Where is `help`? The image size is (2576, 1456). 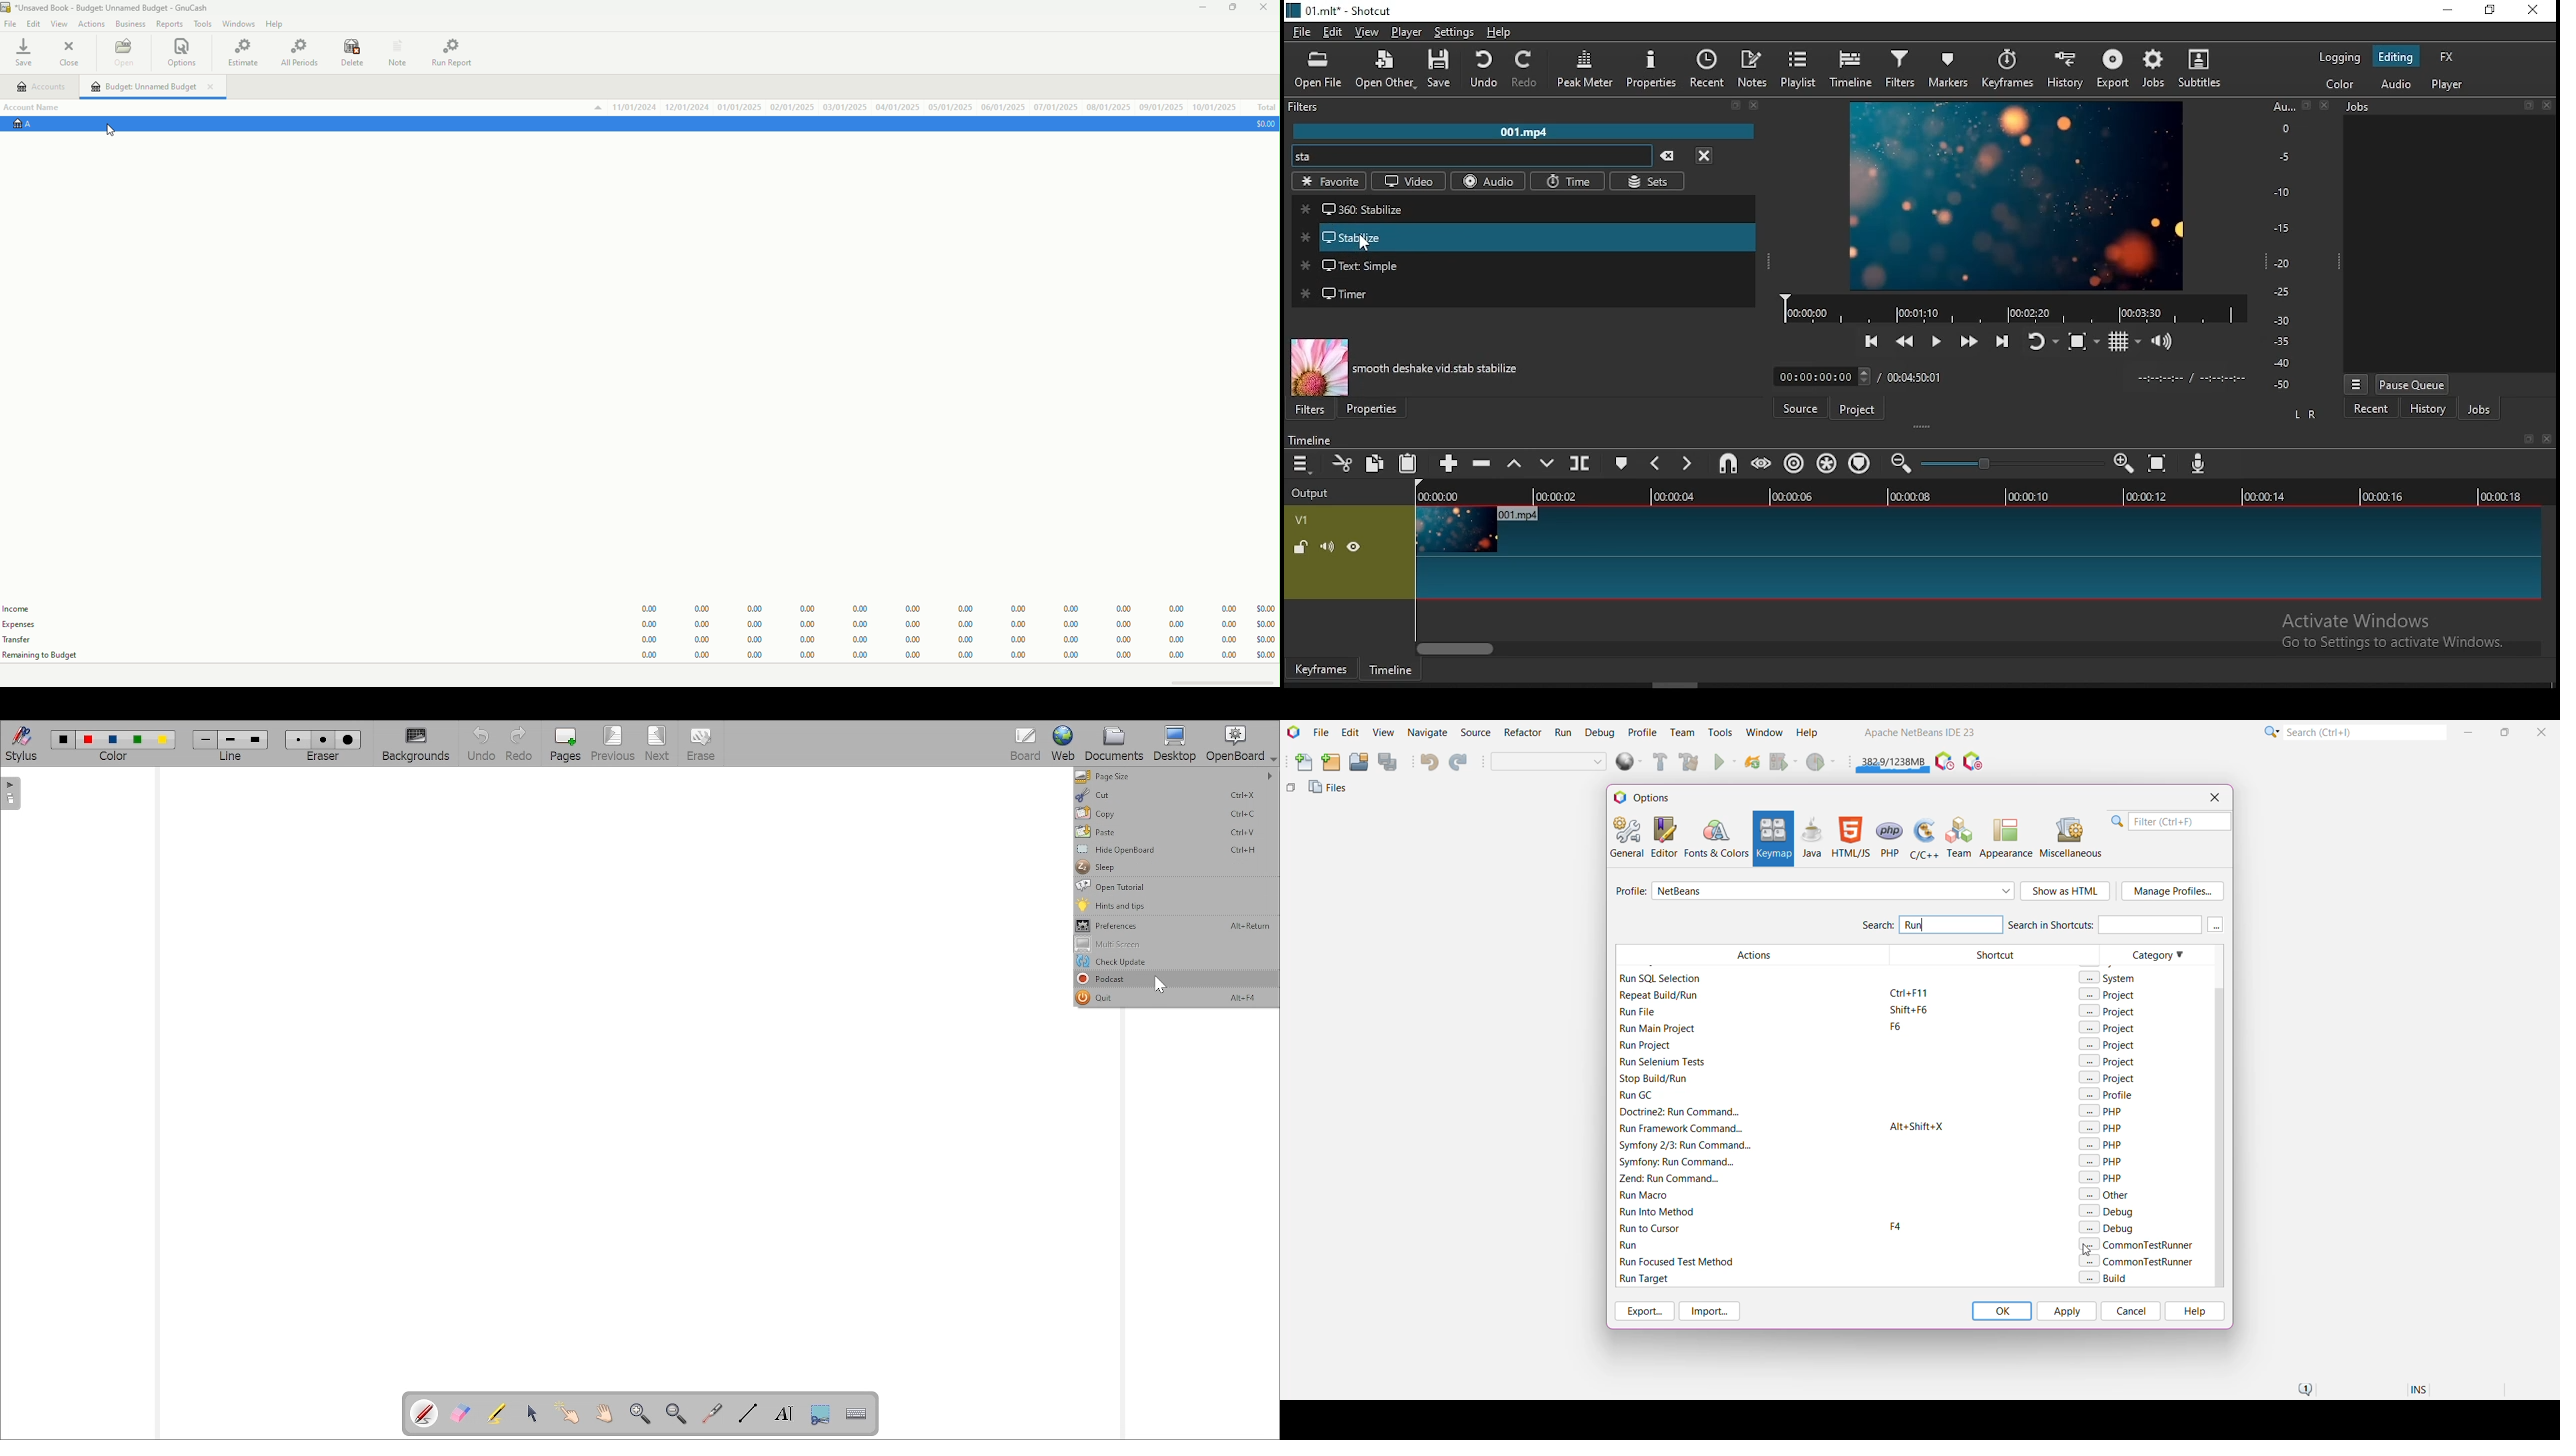 help is located at coordinates (1503, 31).